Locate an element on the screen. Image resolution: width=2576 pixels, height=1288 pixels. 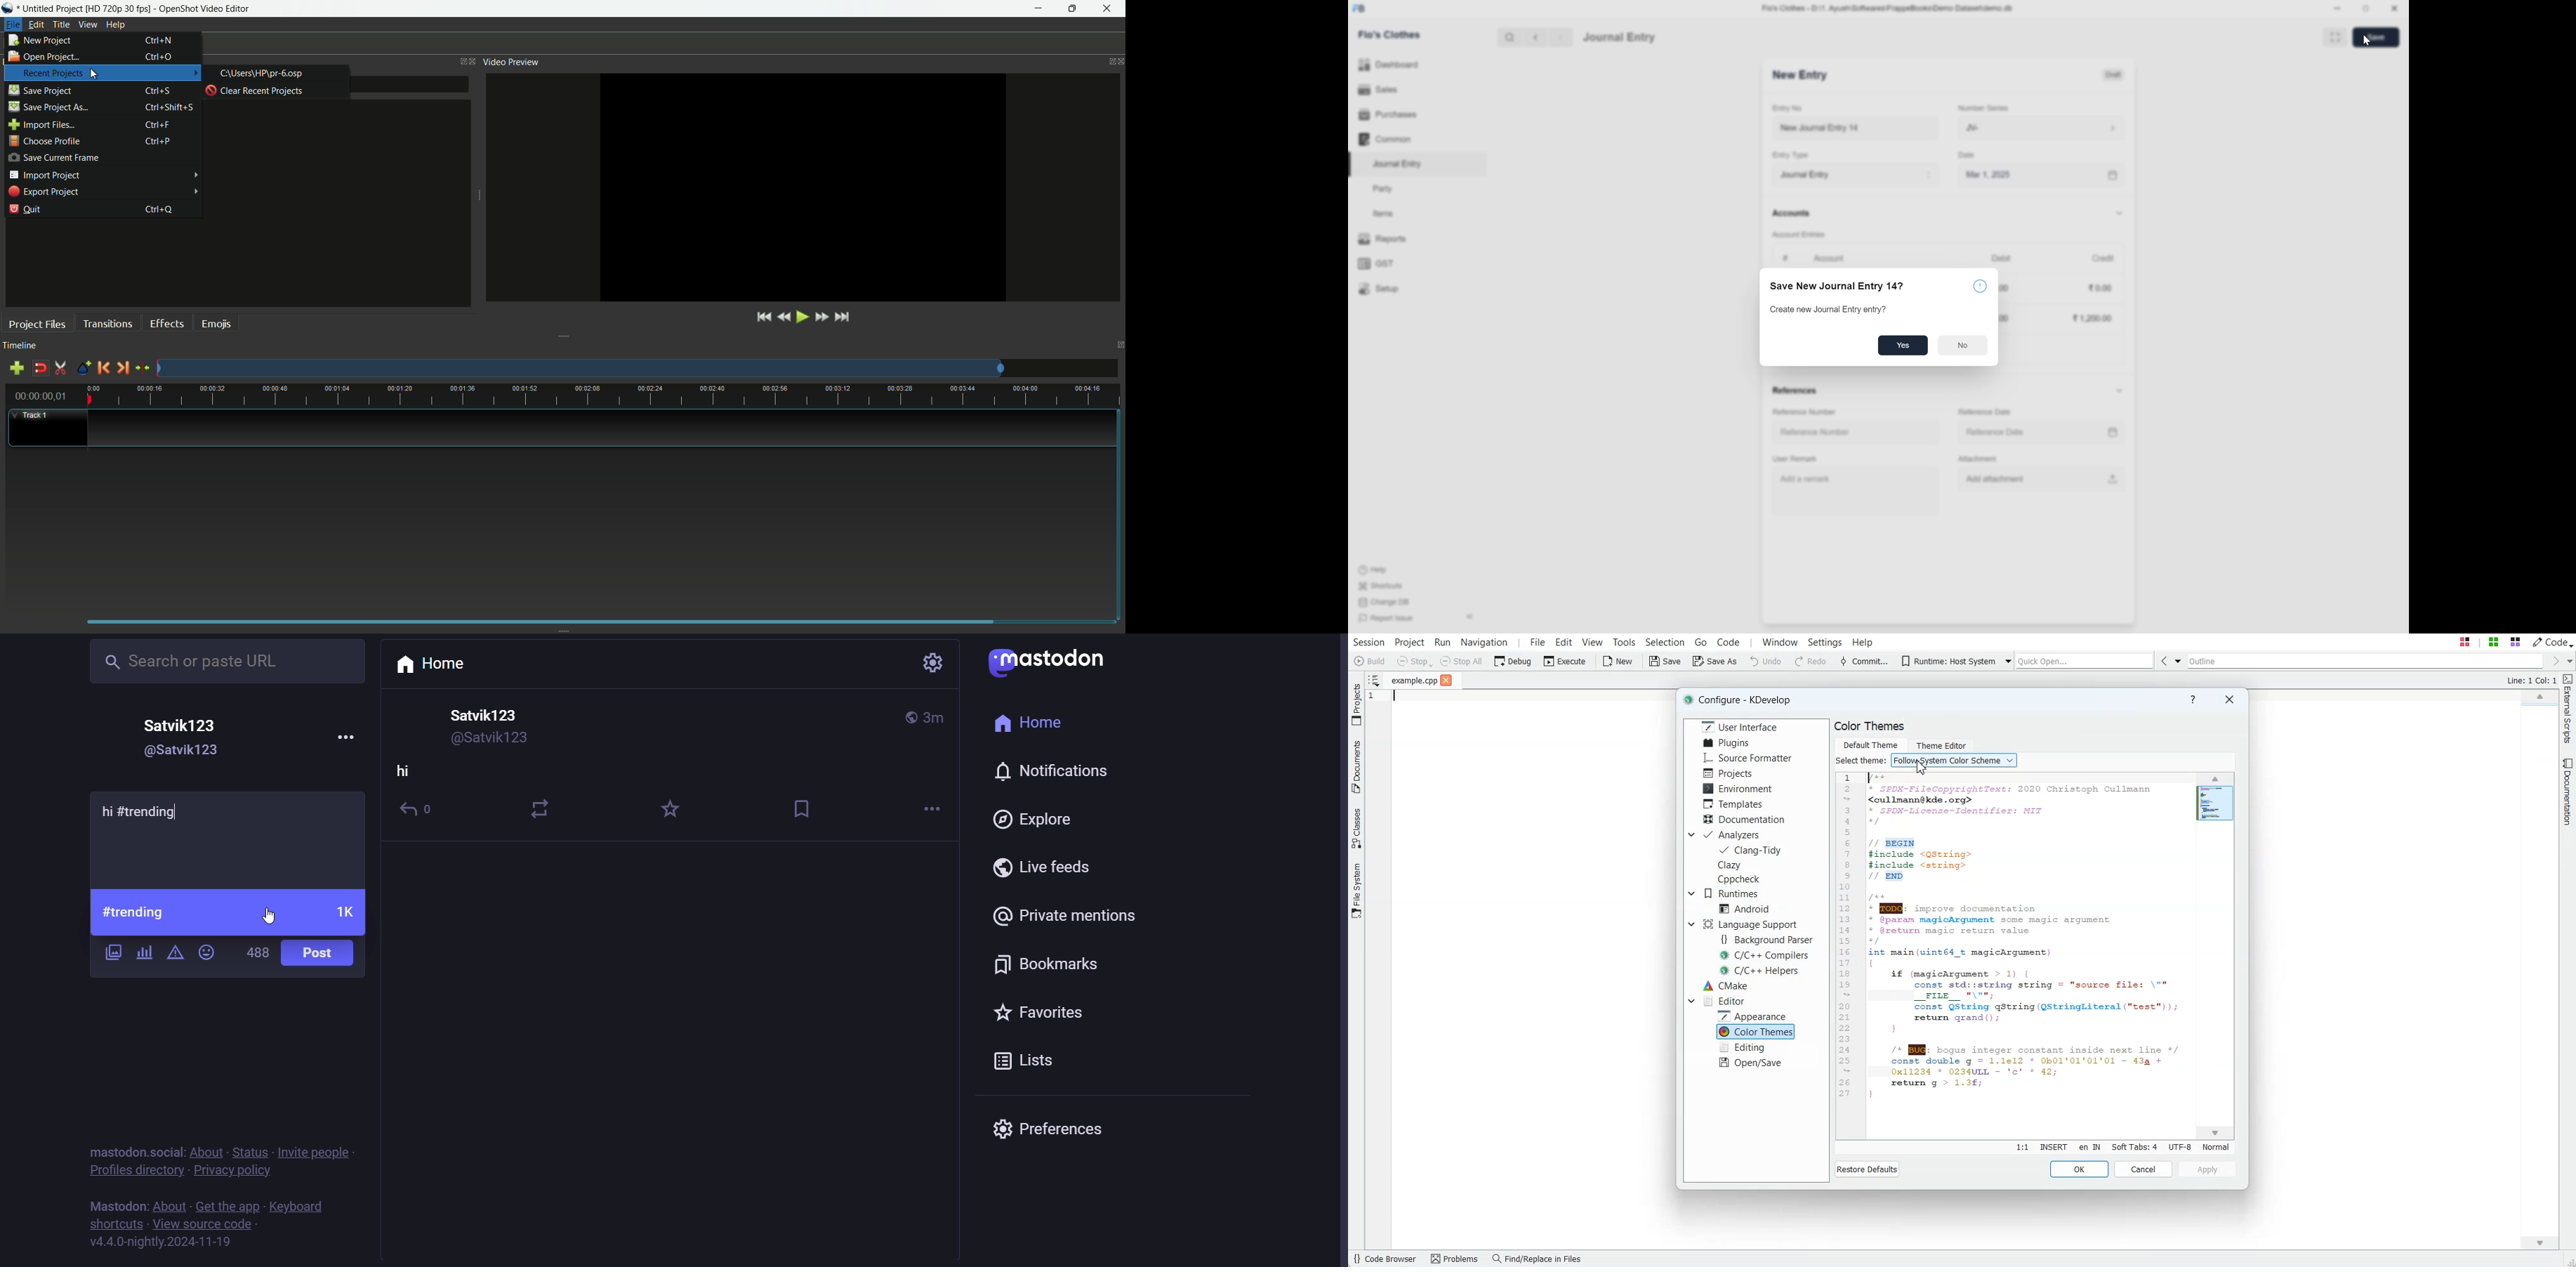
Entry Type is located at coordinates (1793, 155).